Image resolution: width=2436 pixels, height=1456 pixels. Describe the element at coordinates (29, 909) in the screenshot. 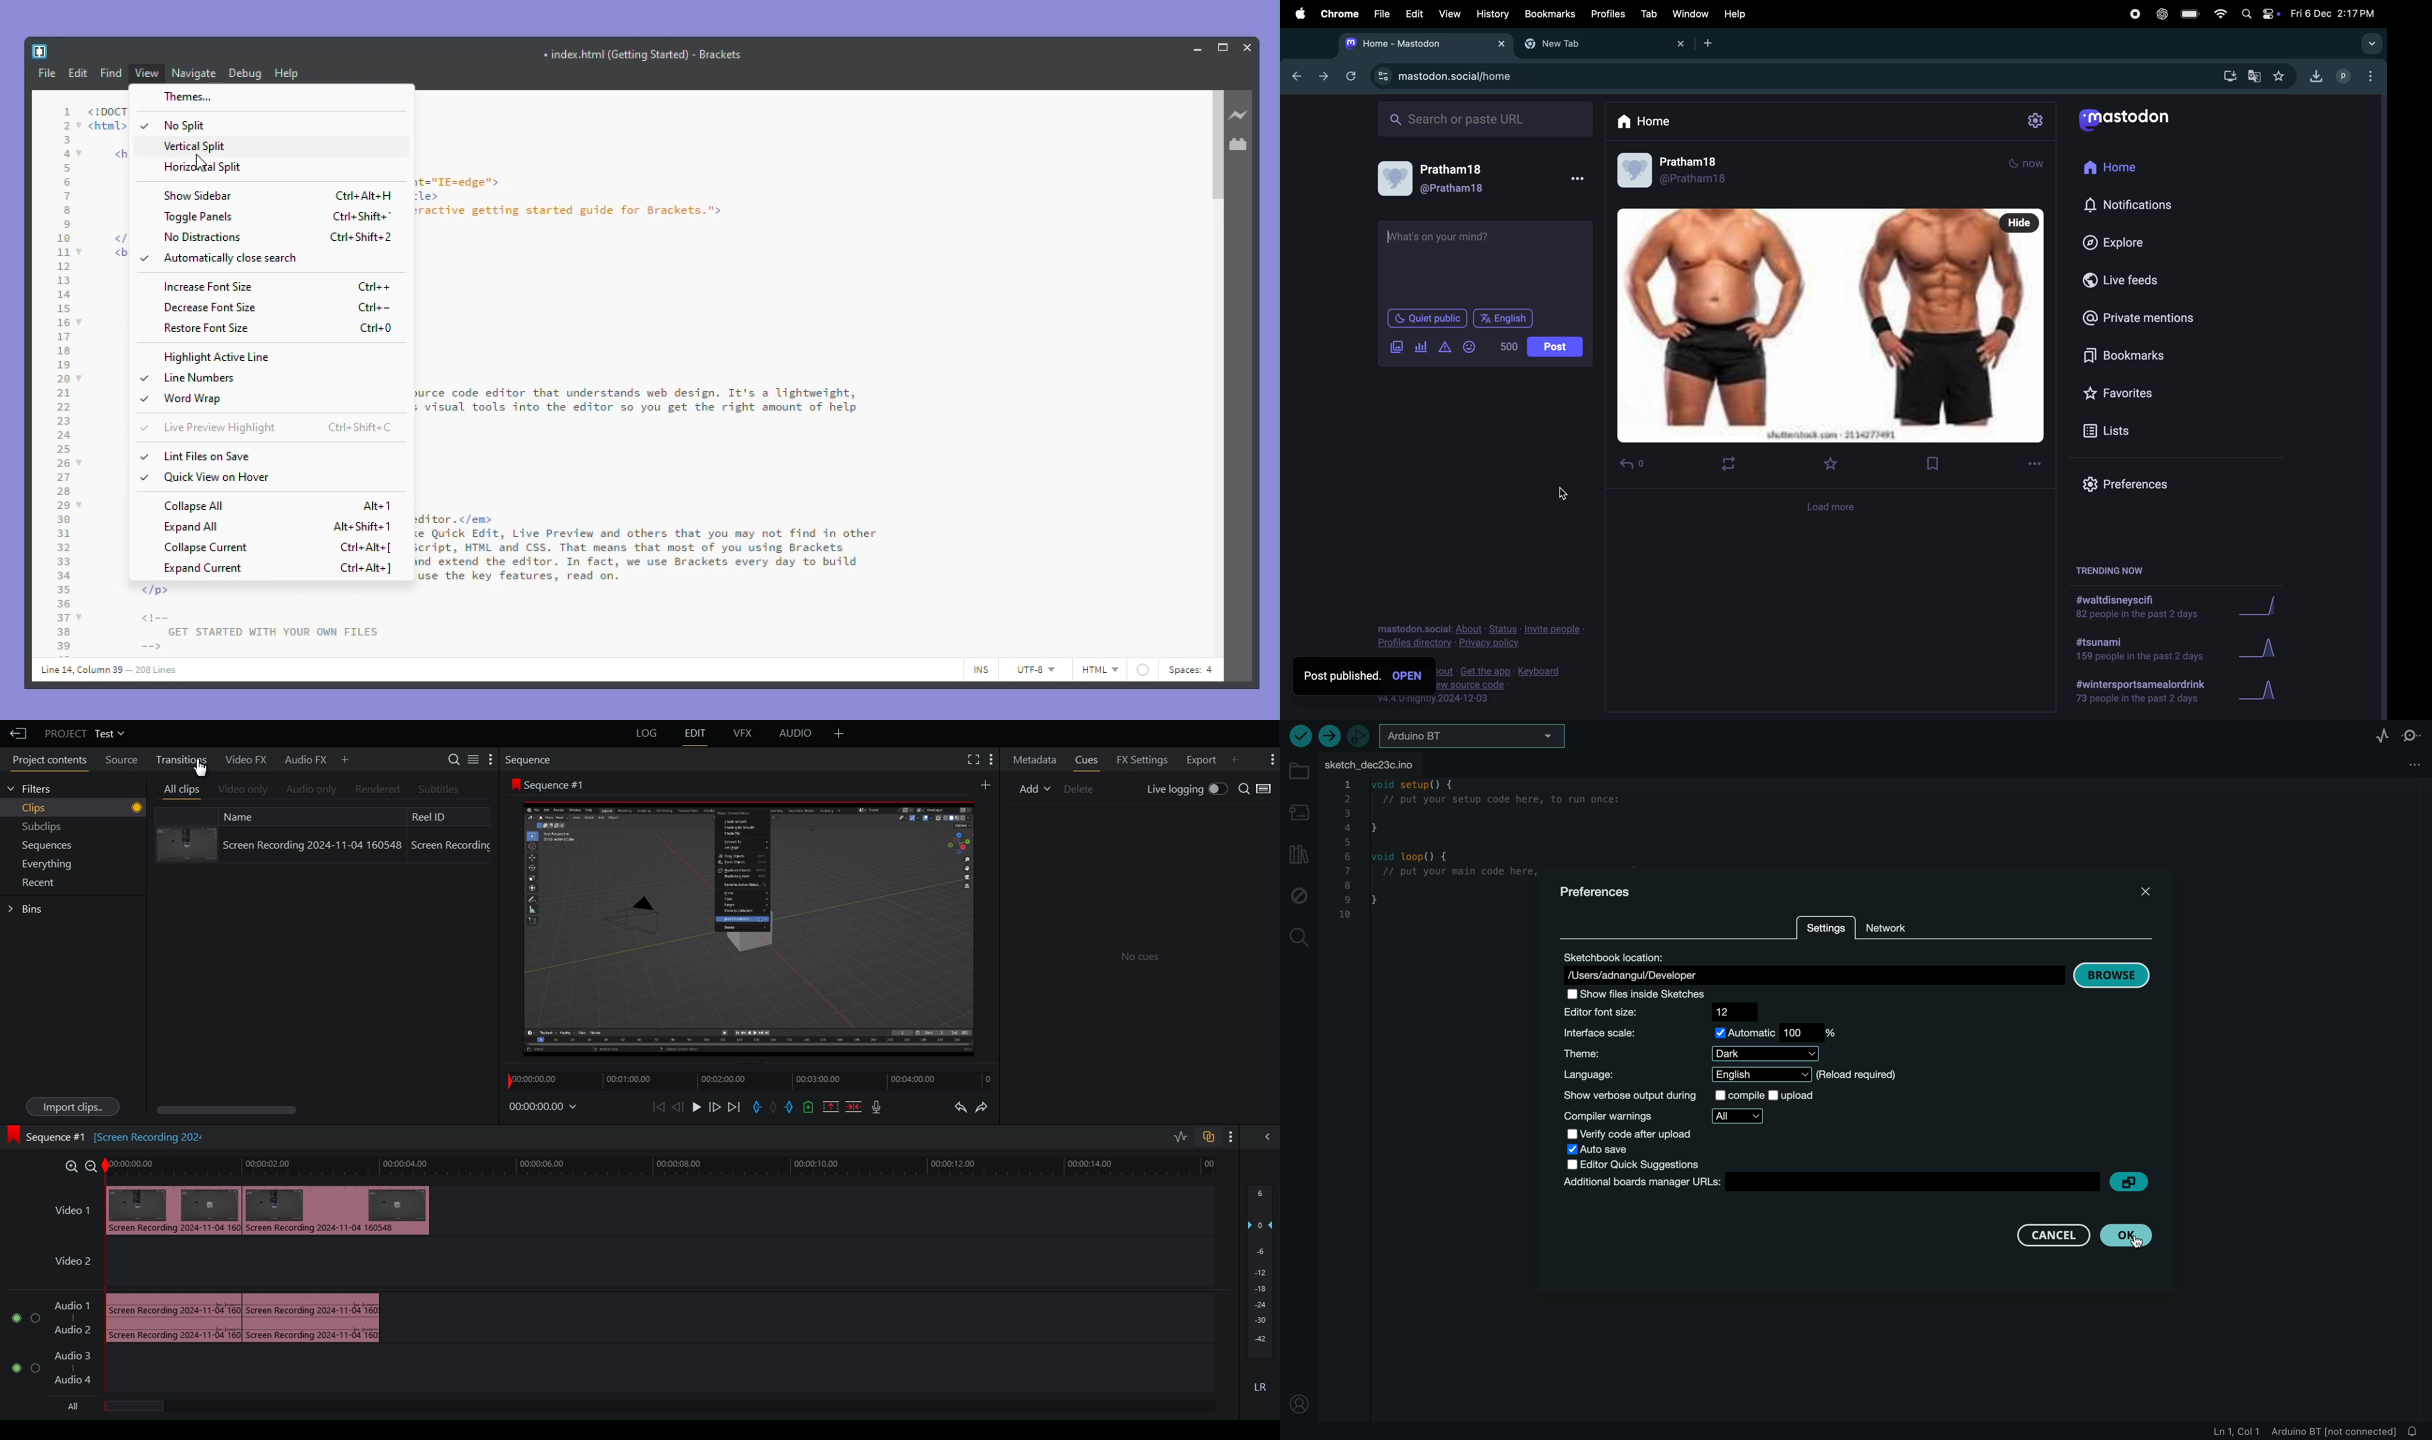

I see `Bins` at that location.